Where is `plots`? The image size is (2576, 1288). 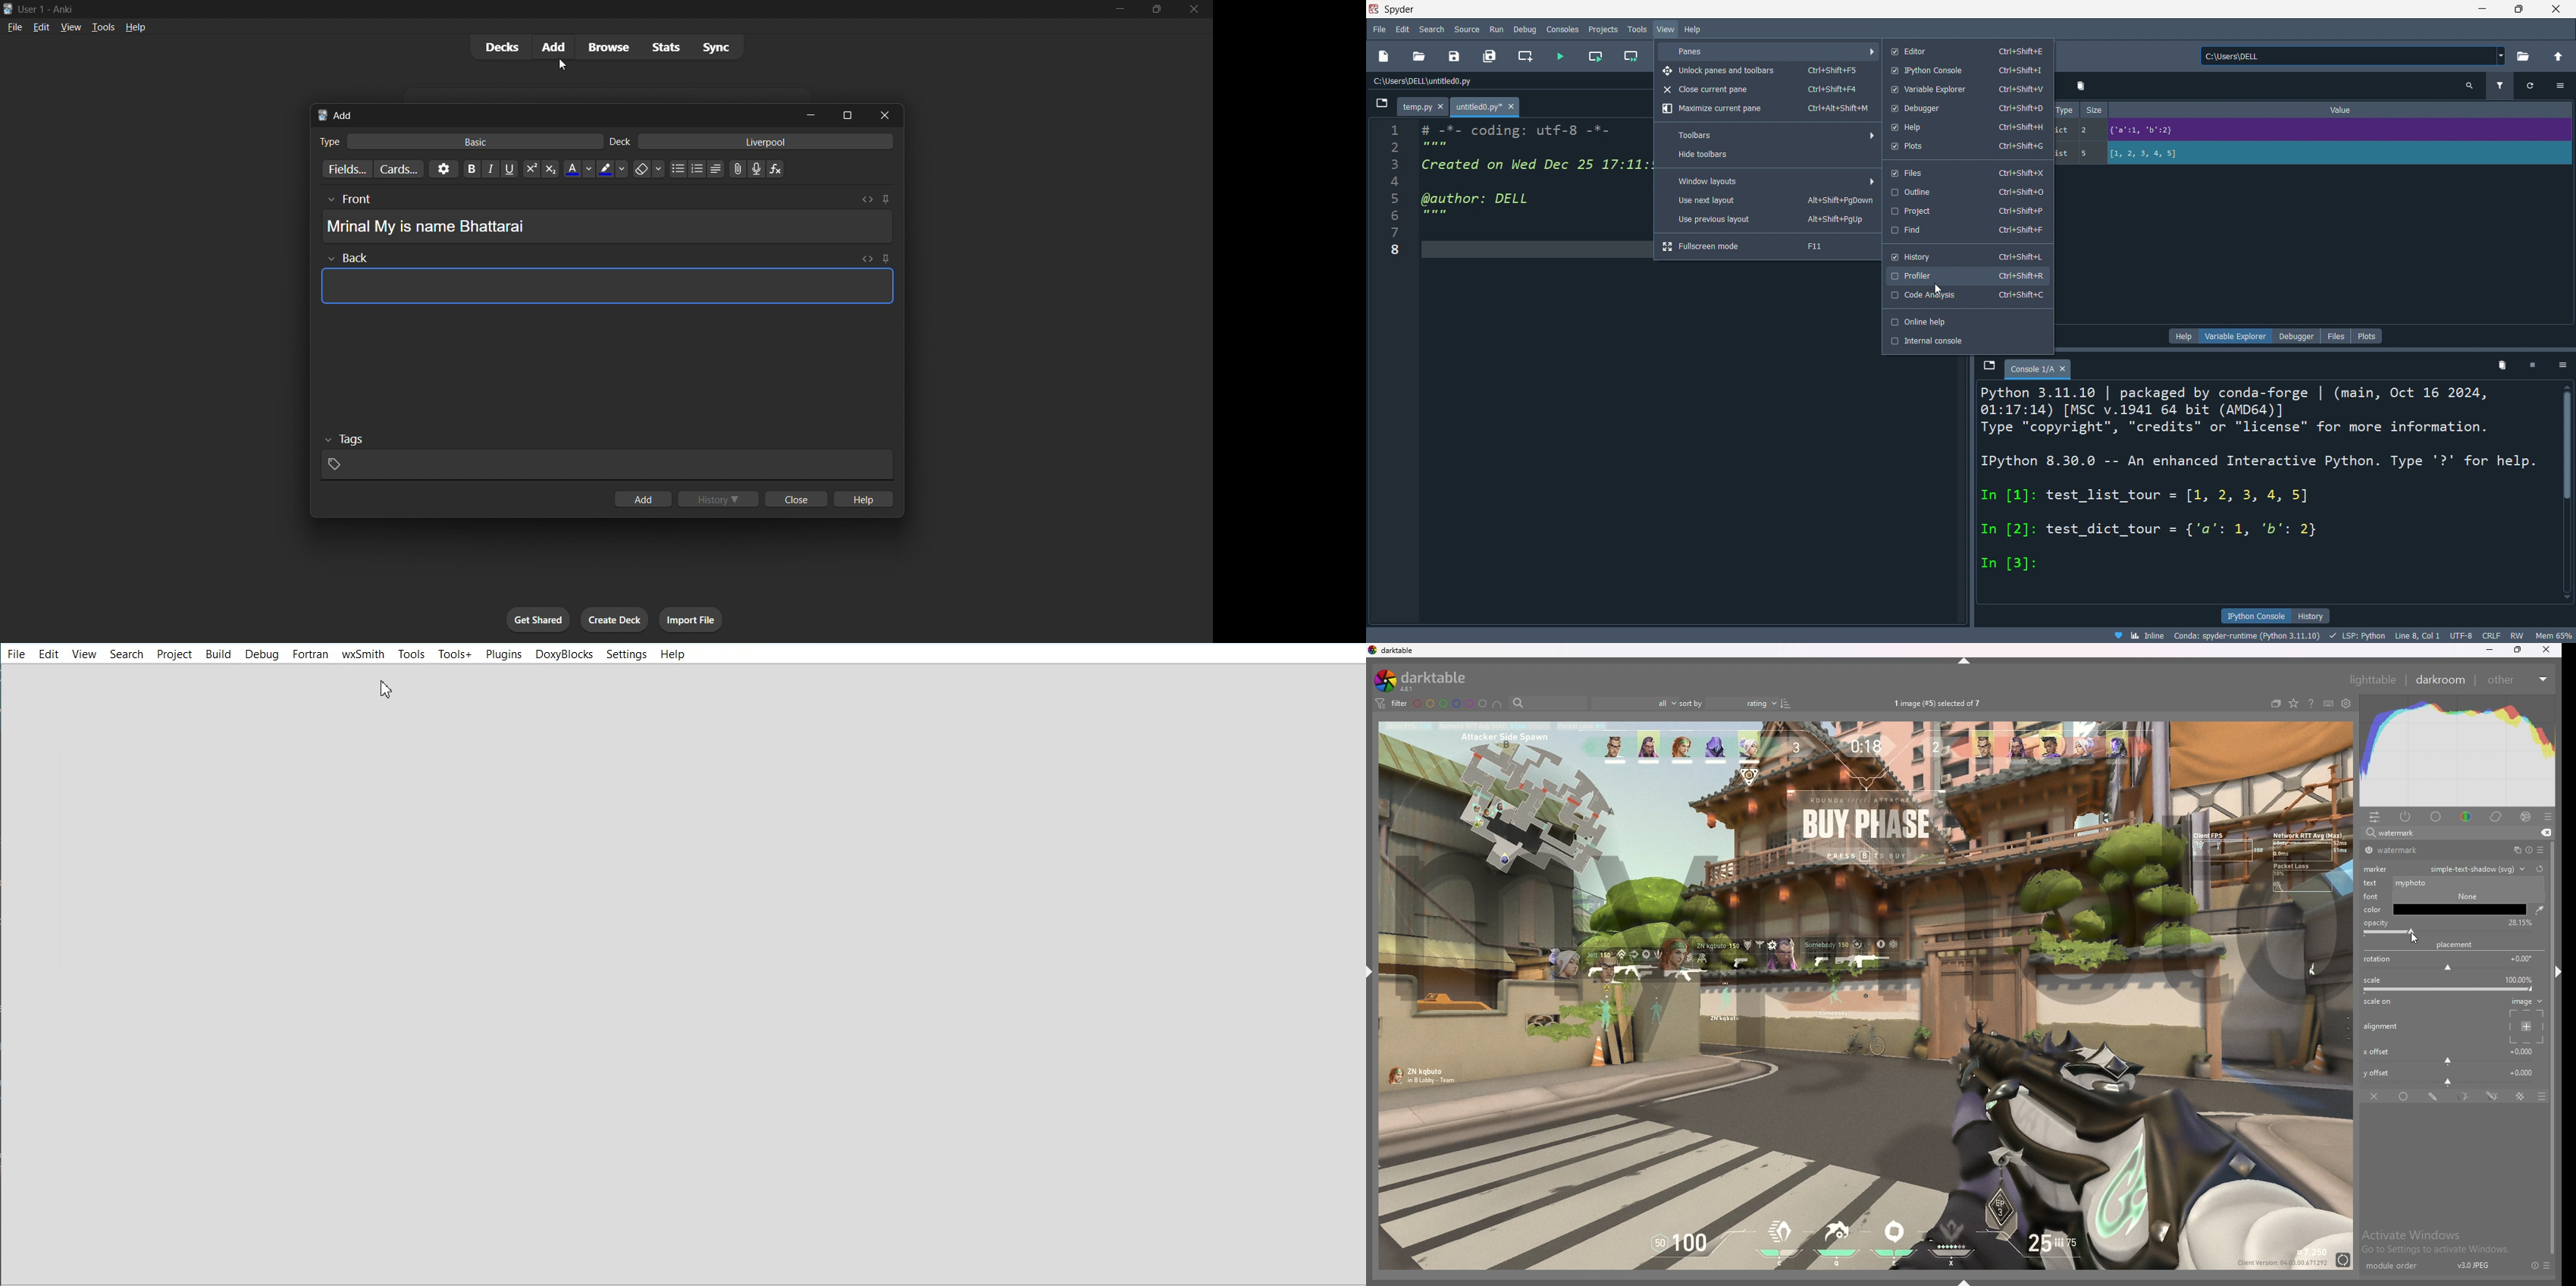 plots is located at coordinates (1969, 149).